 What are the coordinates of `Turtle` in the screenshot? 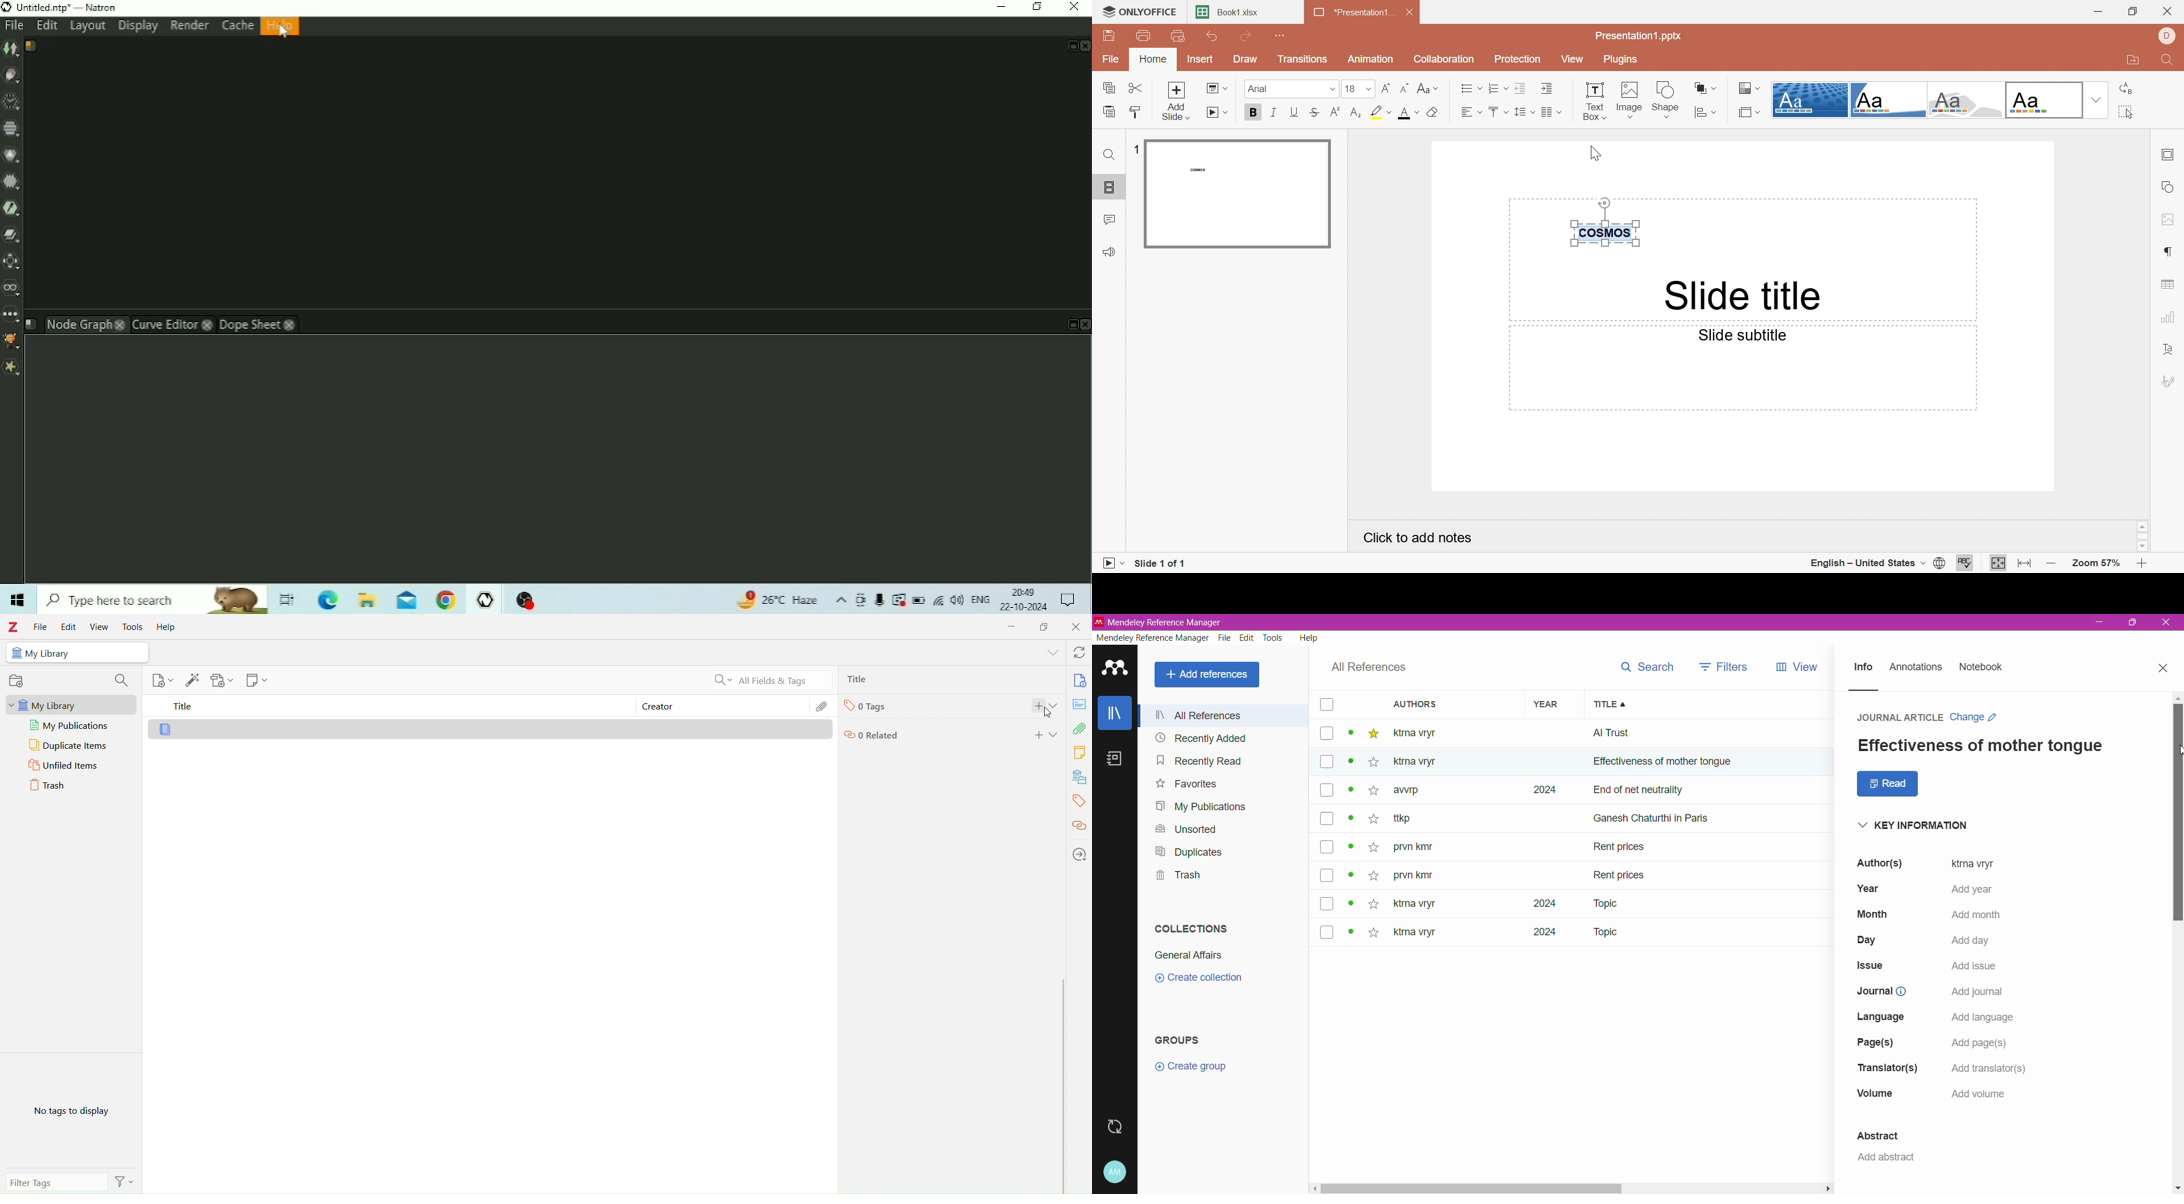 It's located at (1966, 101).